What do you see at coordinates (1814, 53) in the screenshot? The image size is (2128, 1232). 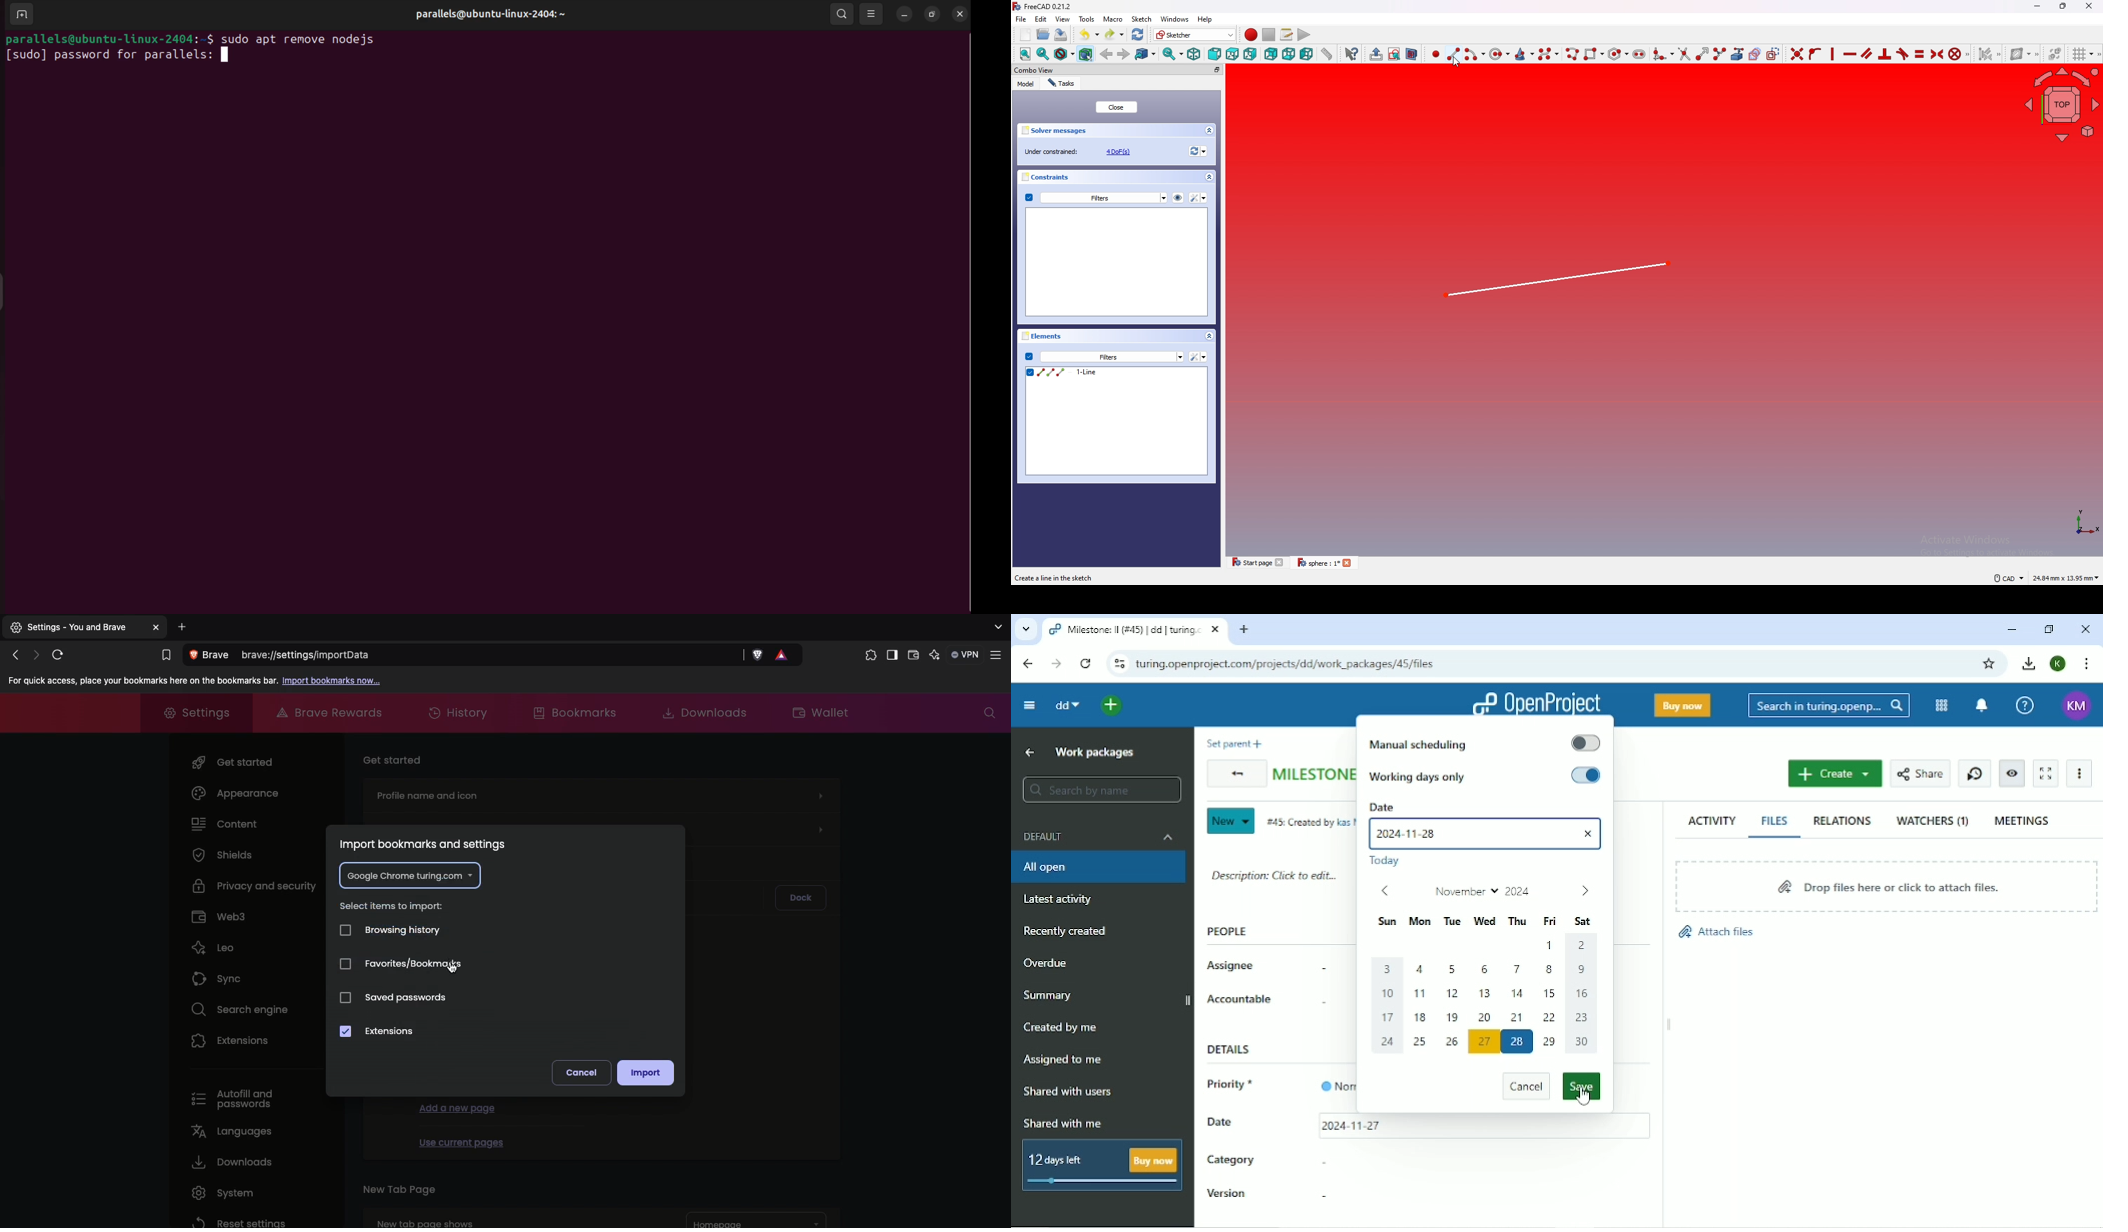 I see `Constrain point onto object` at bounding box center [1814, 53].